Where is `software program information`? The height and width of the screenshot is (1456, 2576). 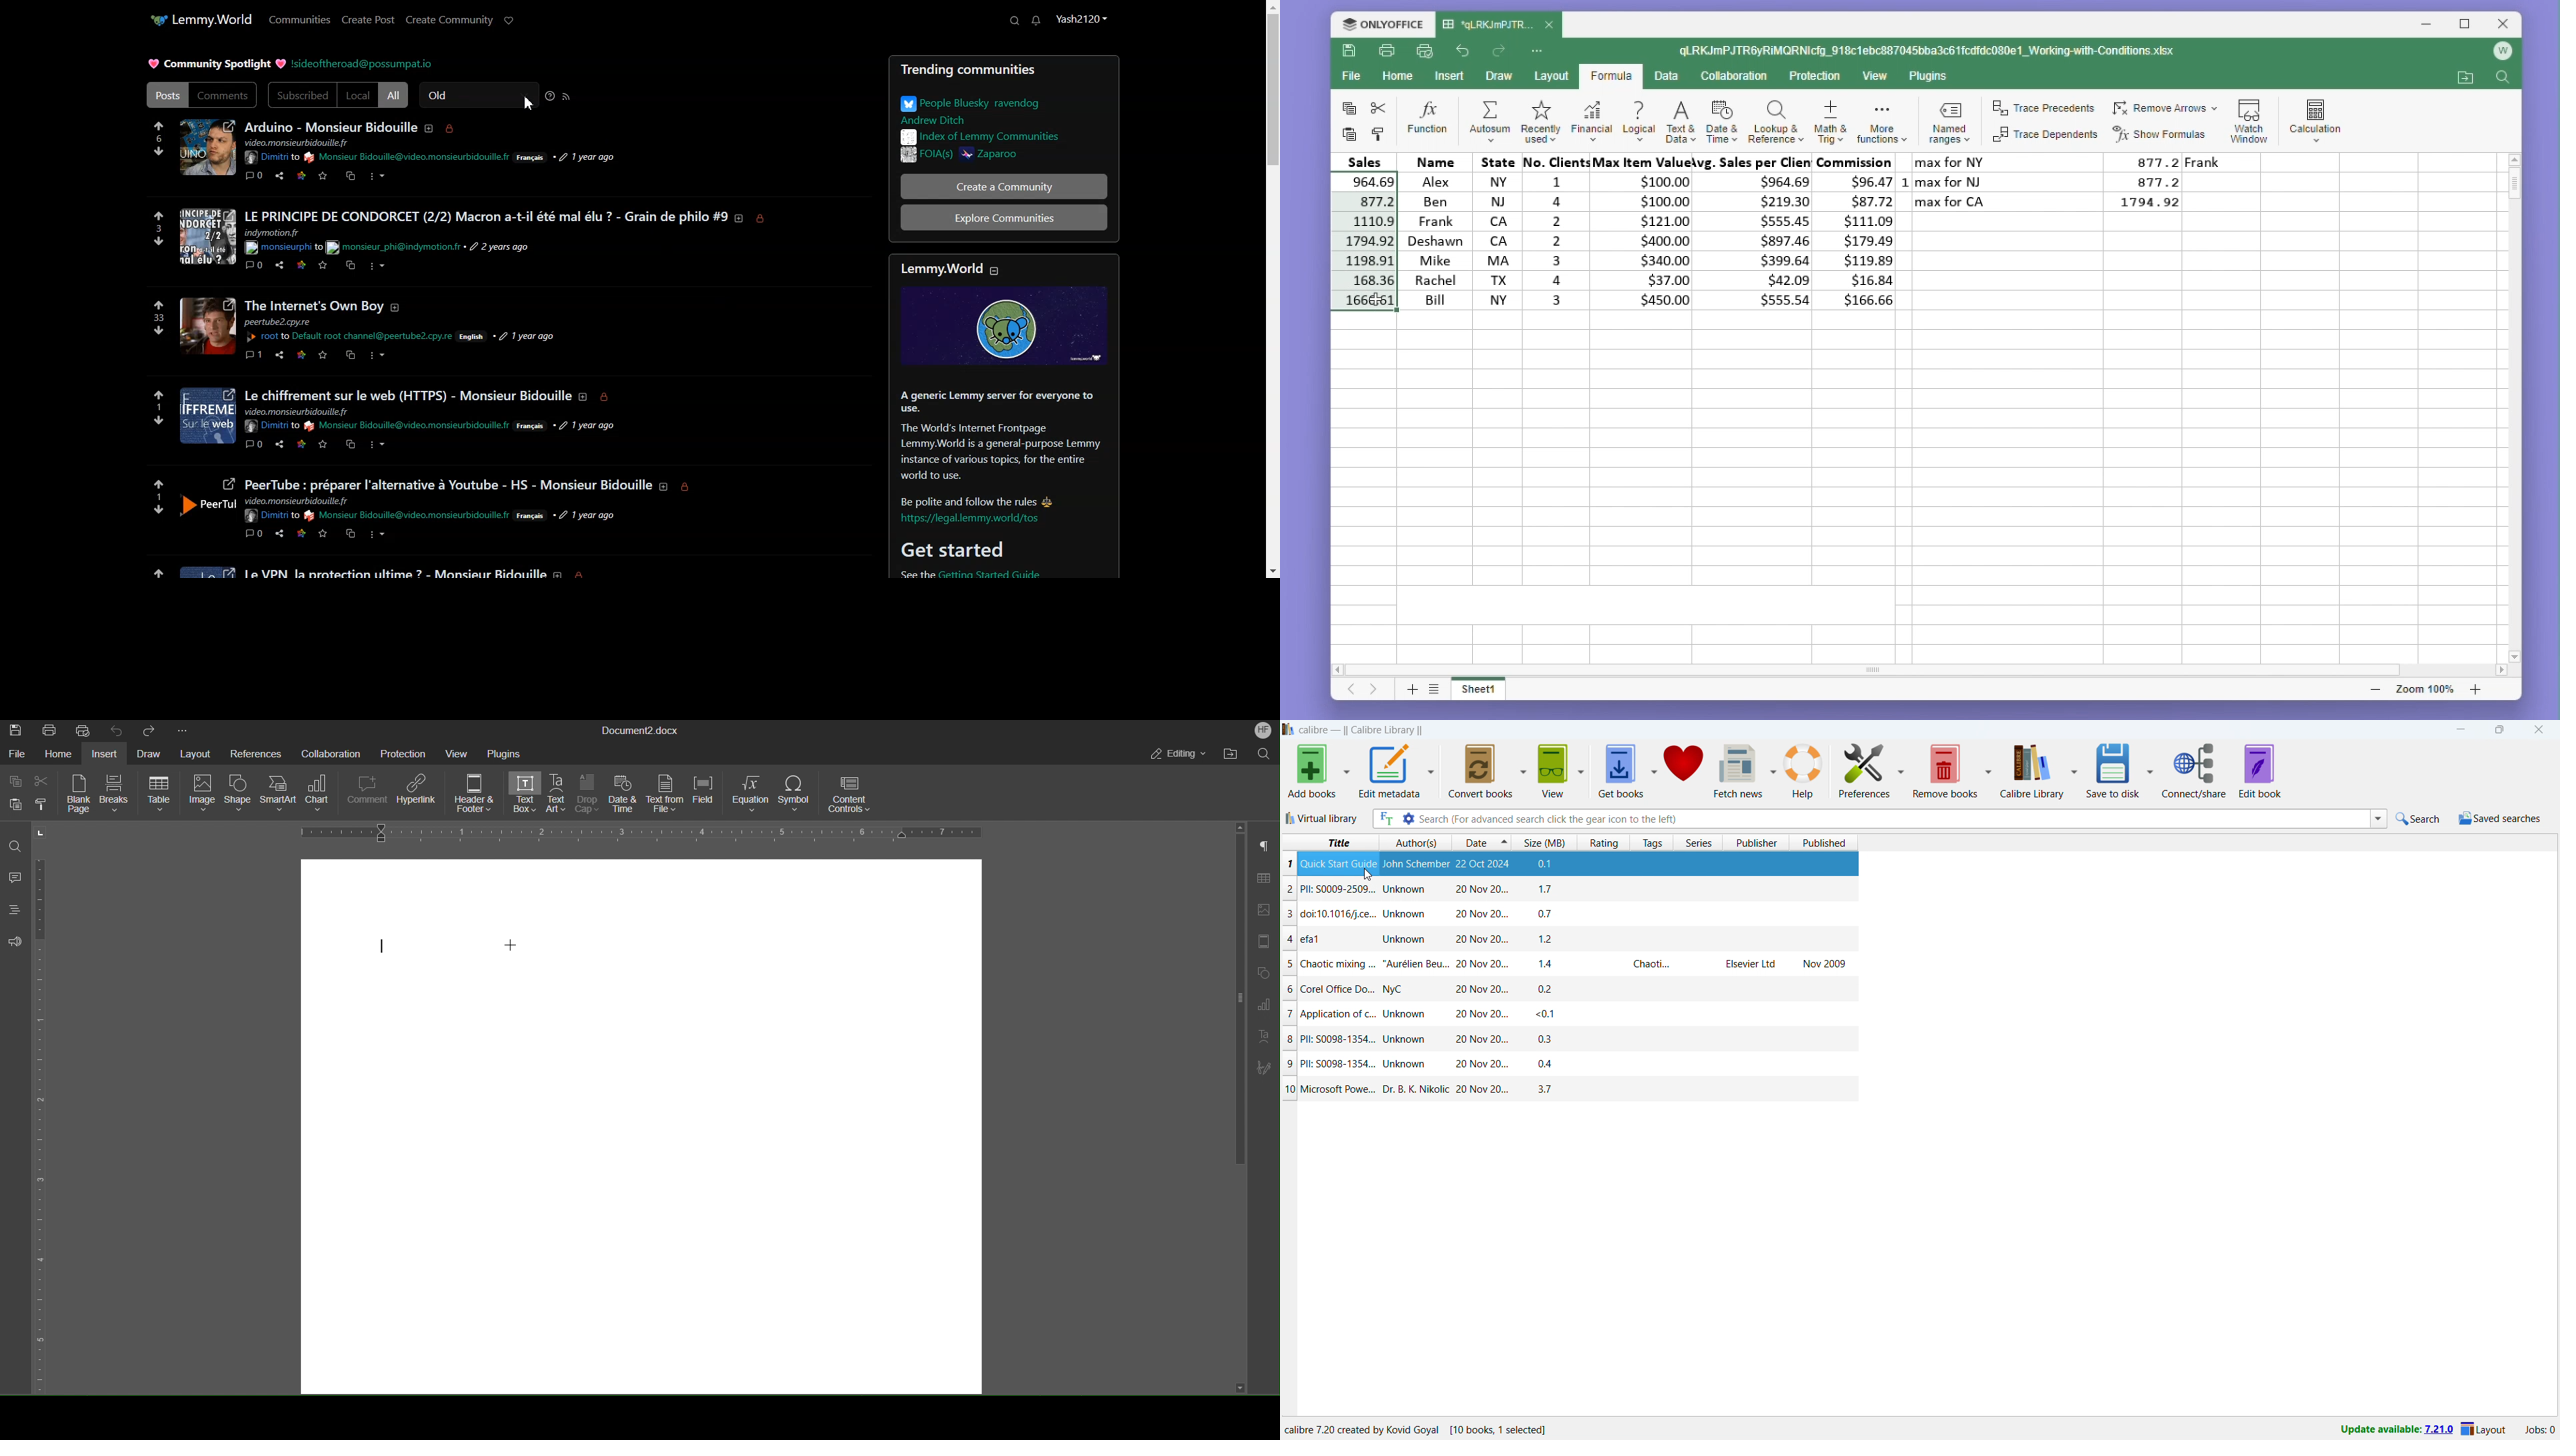
software program information is located at coordinates (1422, 1431).